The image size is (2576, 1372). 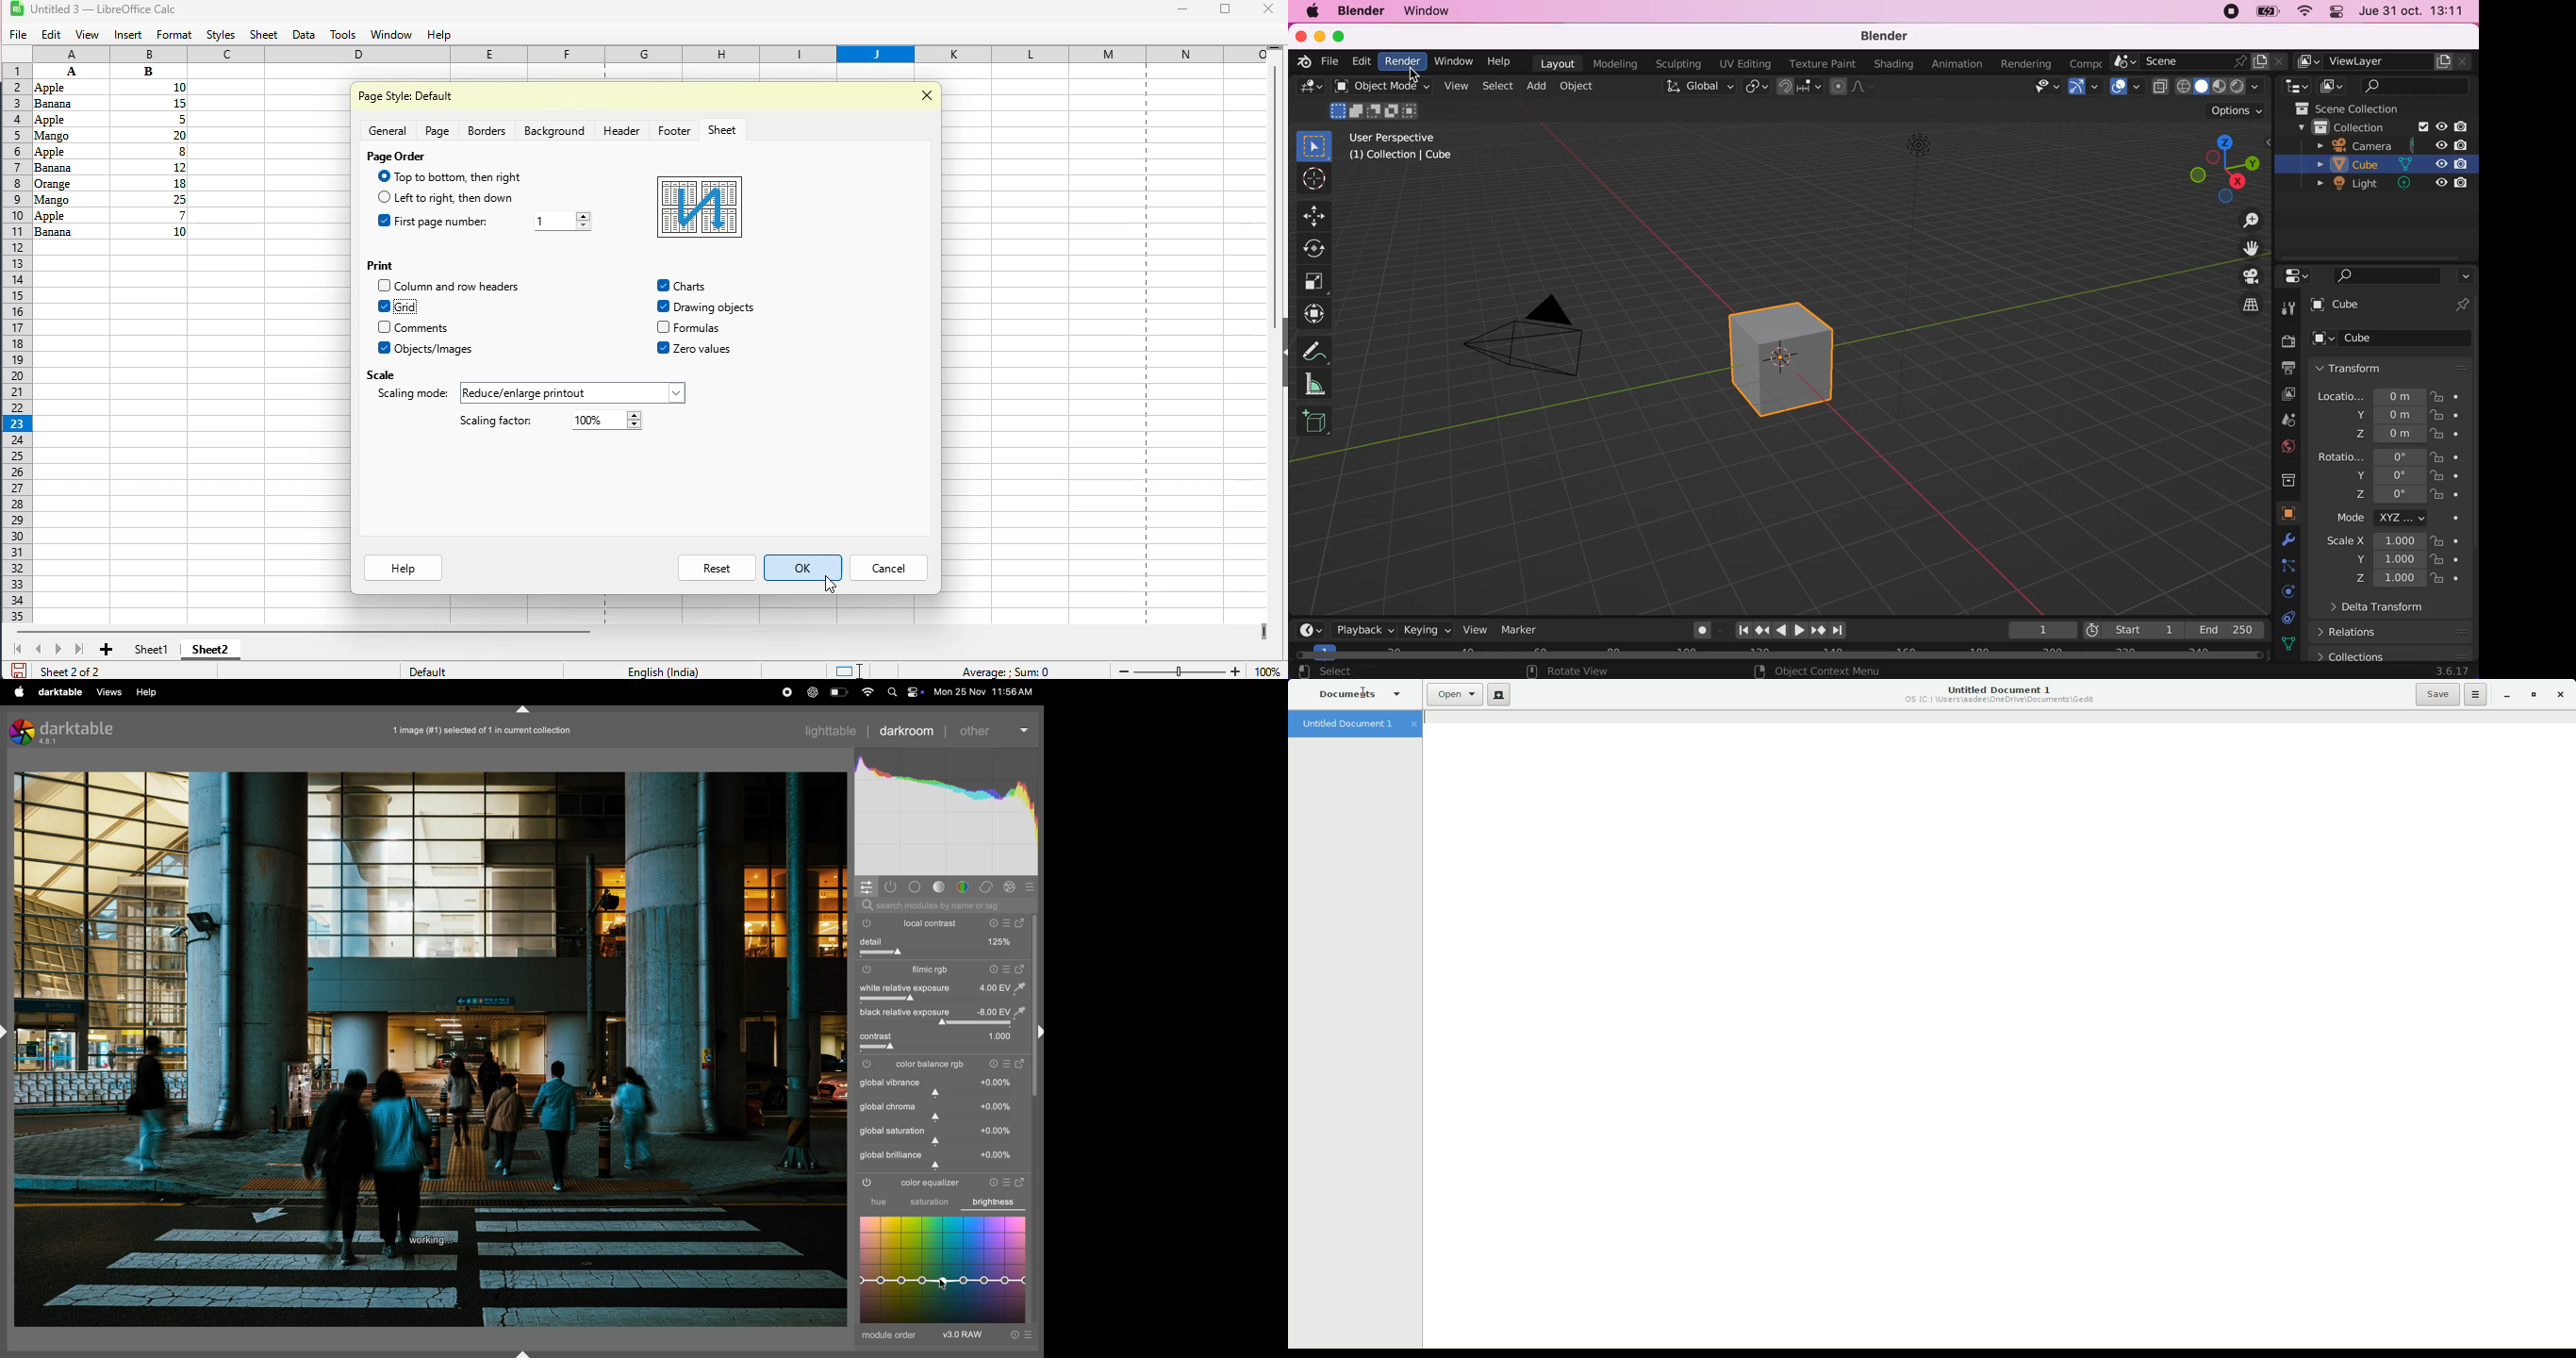 I want to click on help, so click(x=438, y=35).